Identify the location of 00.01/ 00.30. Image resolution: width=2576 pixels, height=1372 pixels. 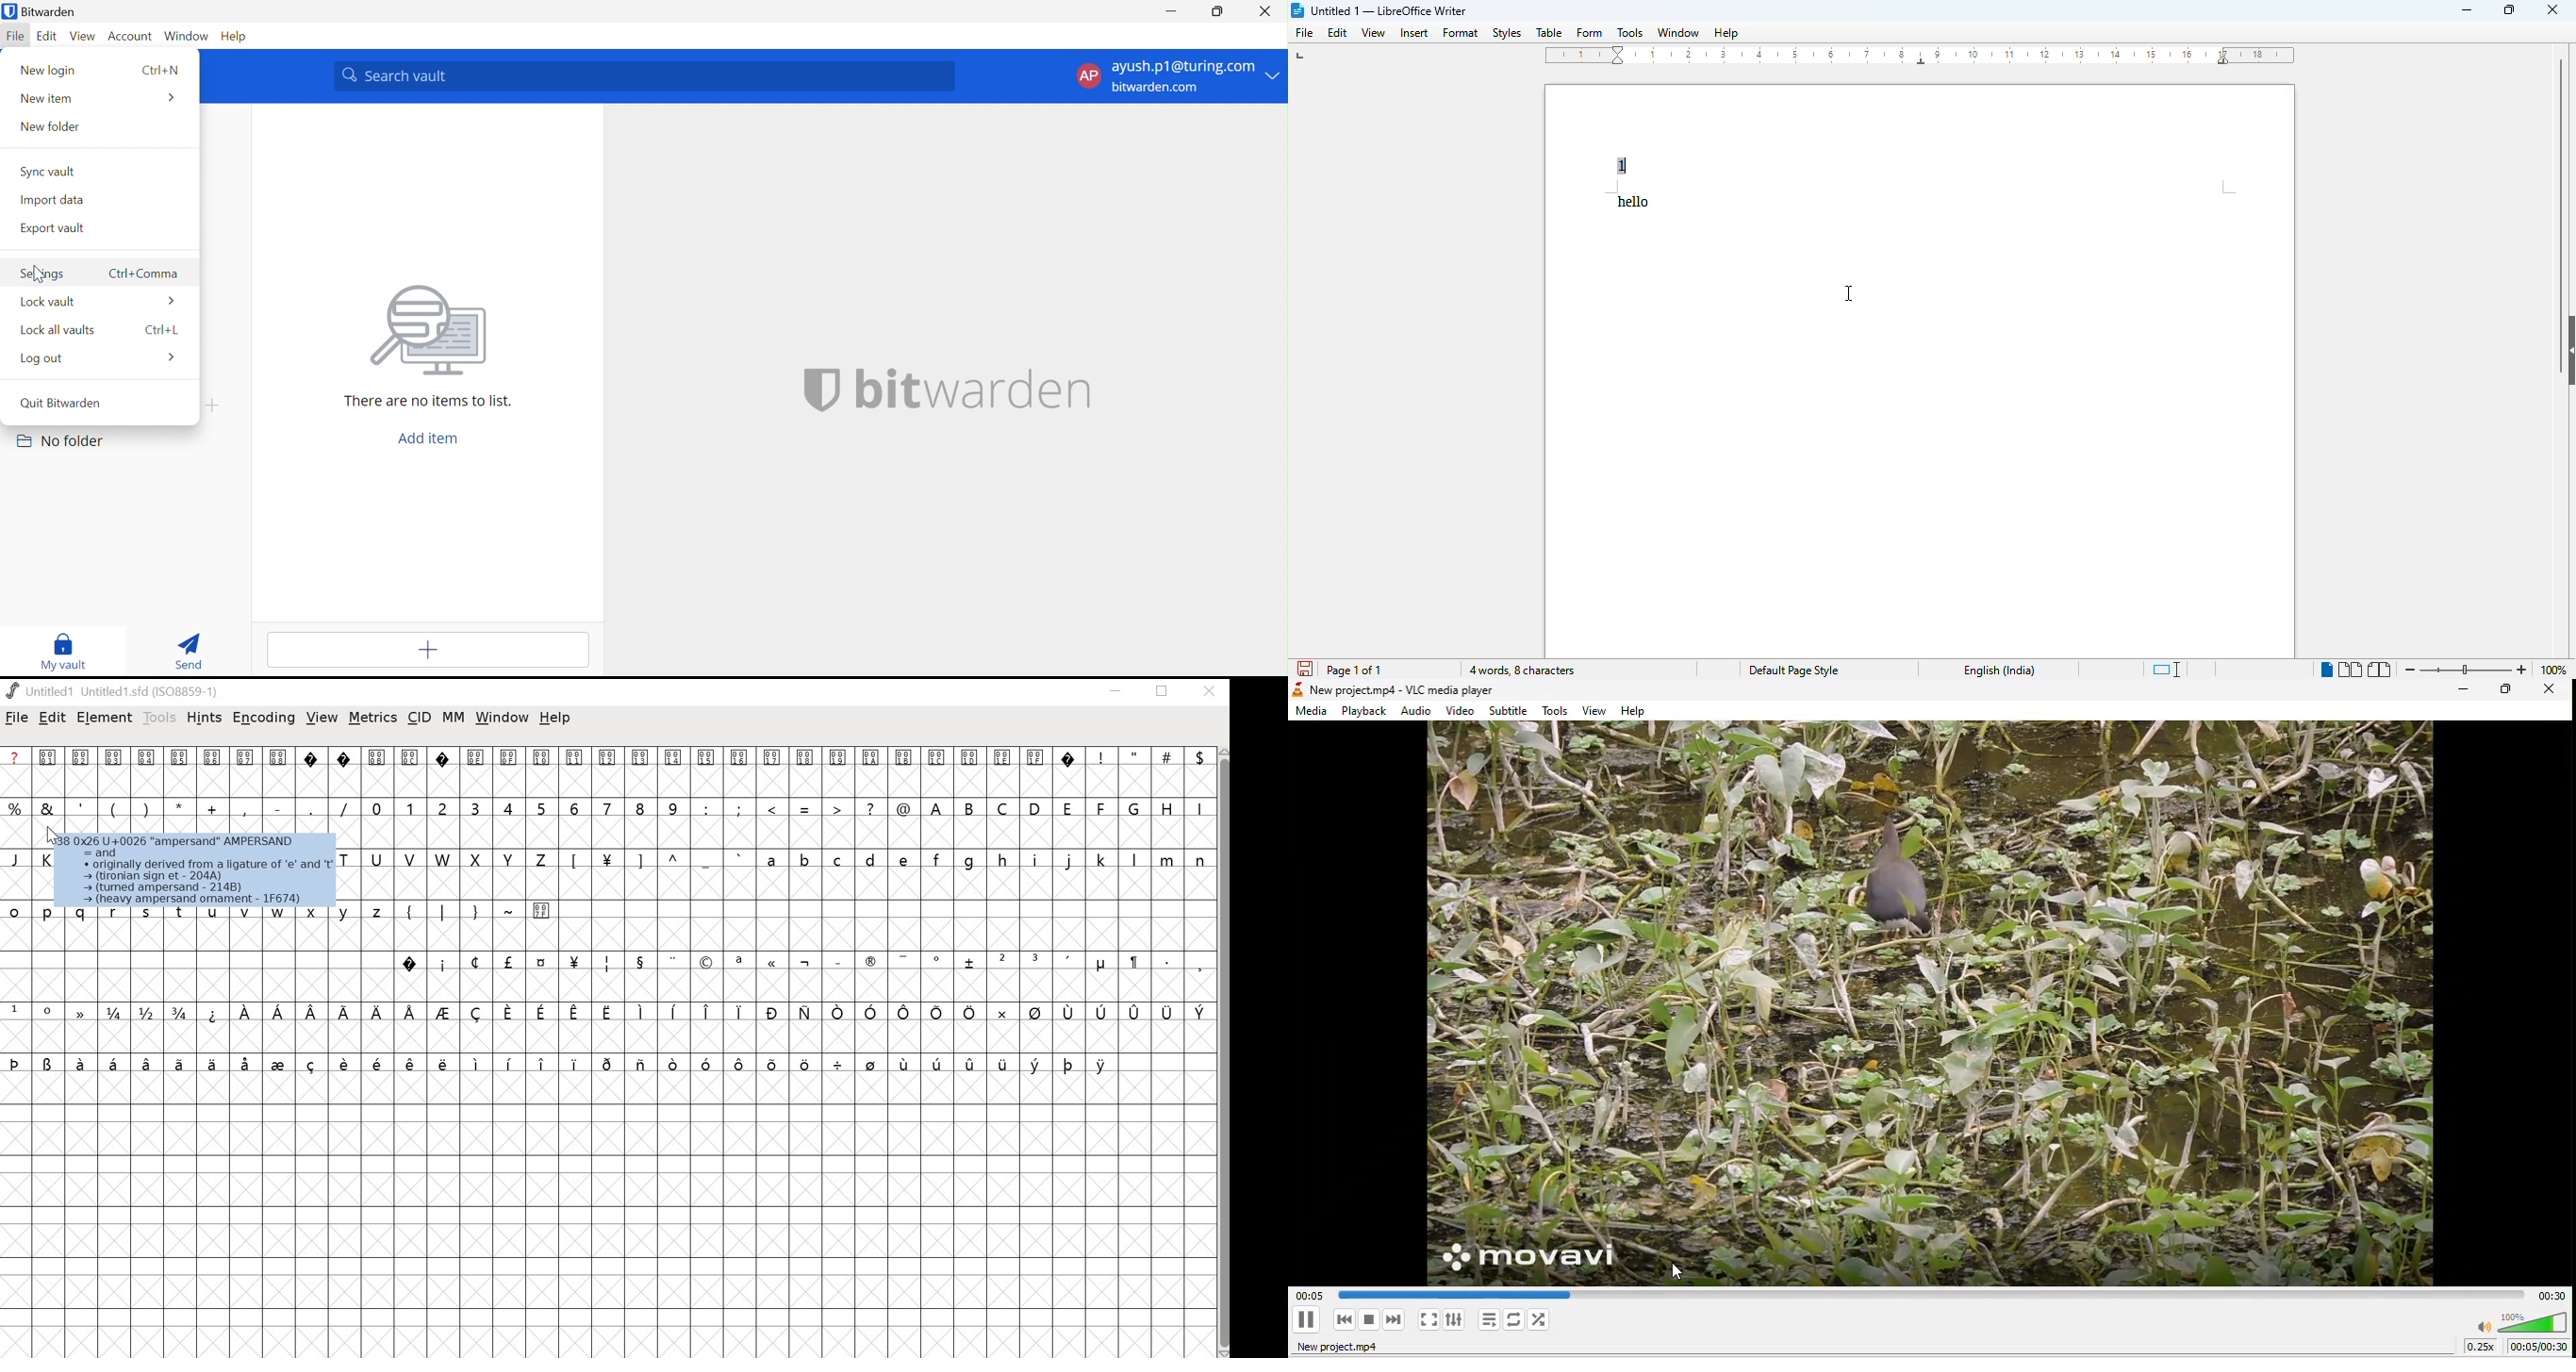
(2540, 1348).